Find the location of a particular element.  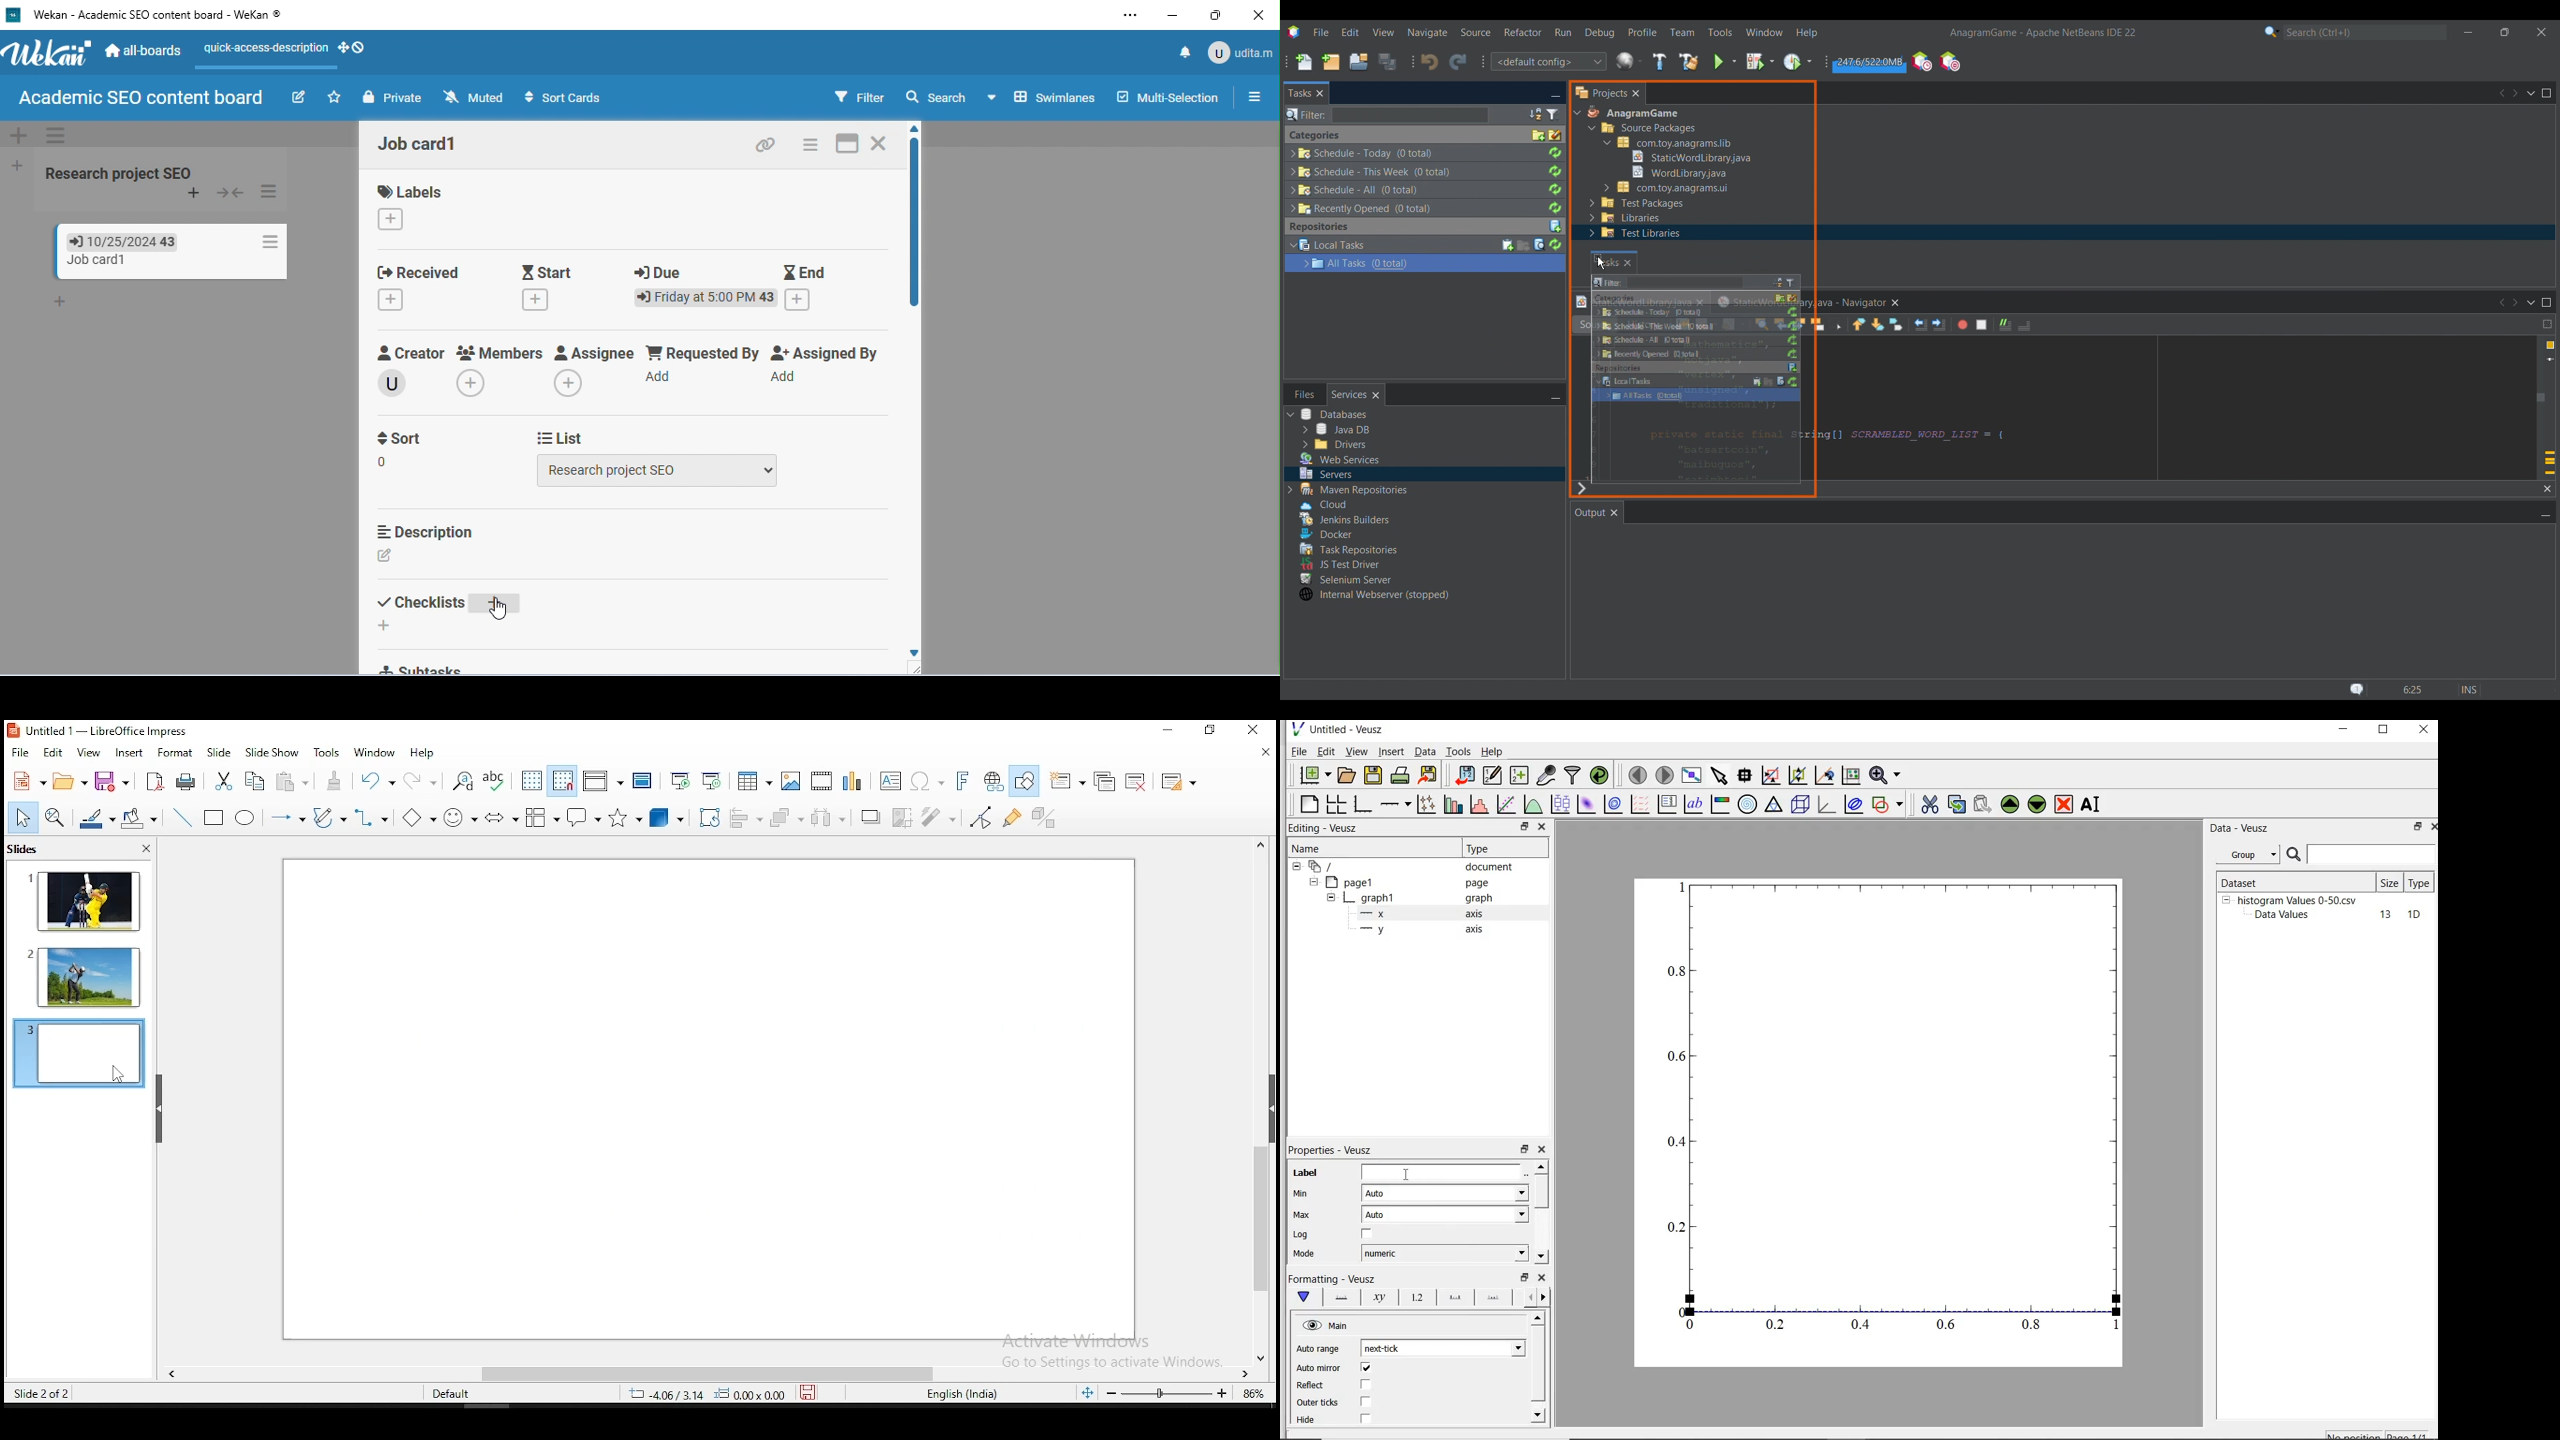

select list is located at coordinates (659, 470).